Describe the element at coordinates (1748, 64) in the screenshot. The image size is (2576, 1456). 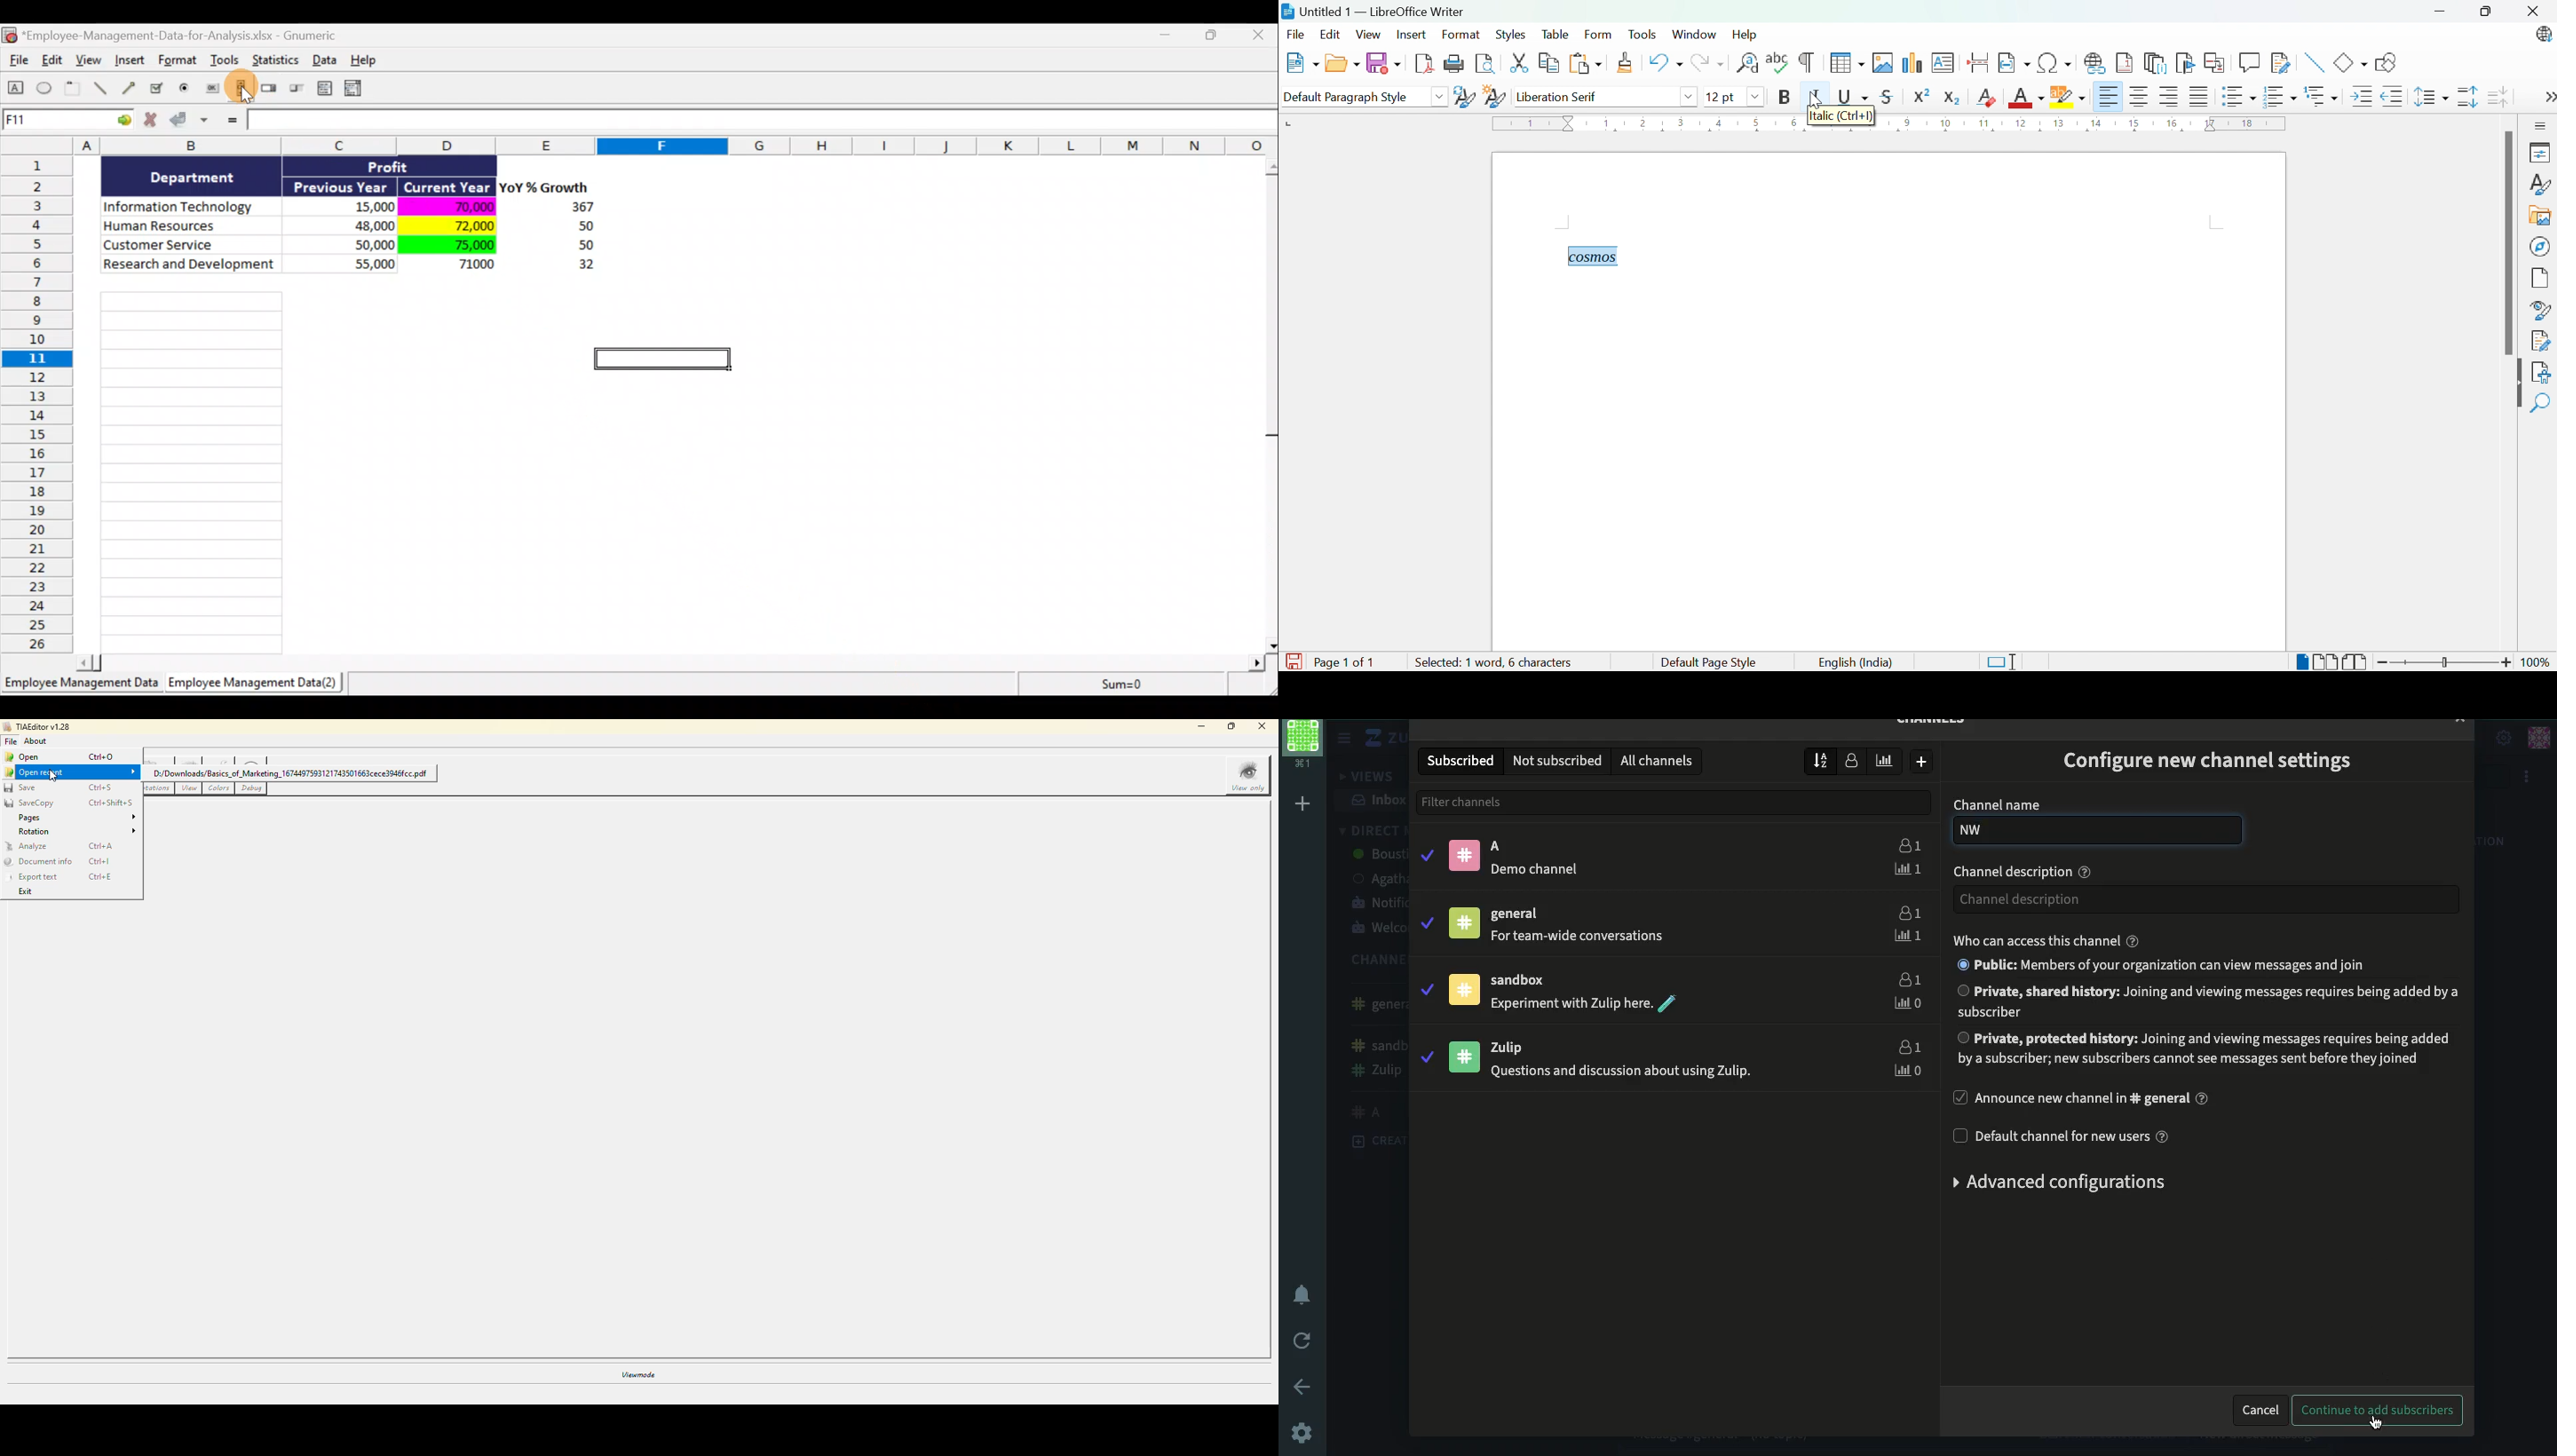
I see `Find and replace` at that location.